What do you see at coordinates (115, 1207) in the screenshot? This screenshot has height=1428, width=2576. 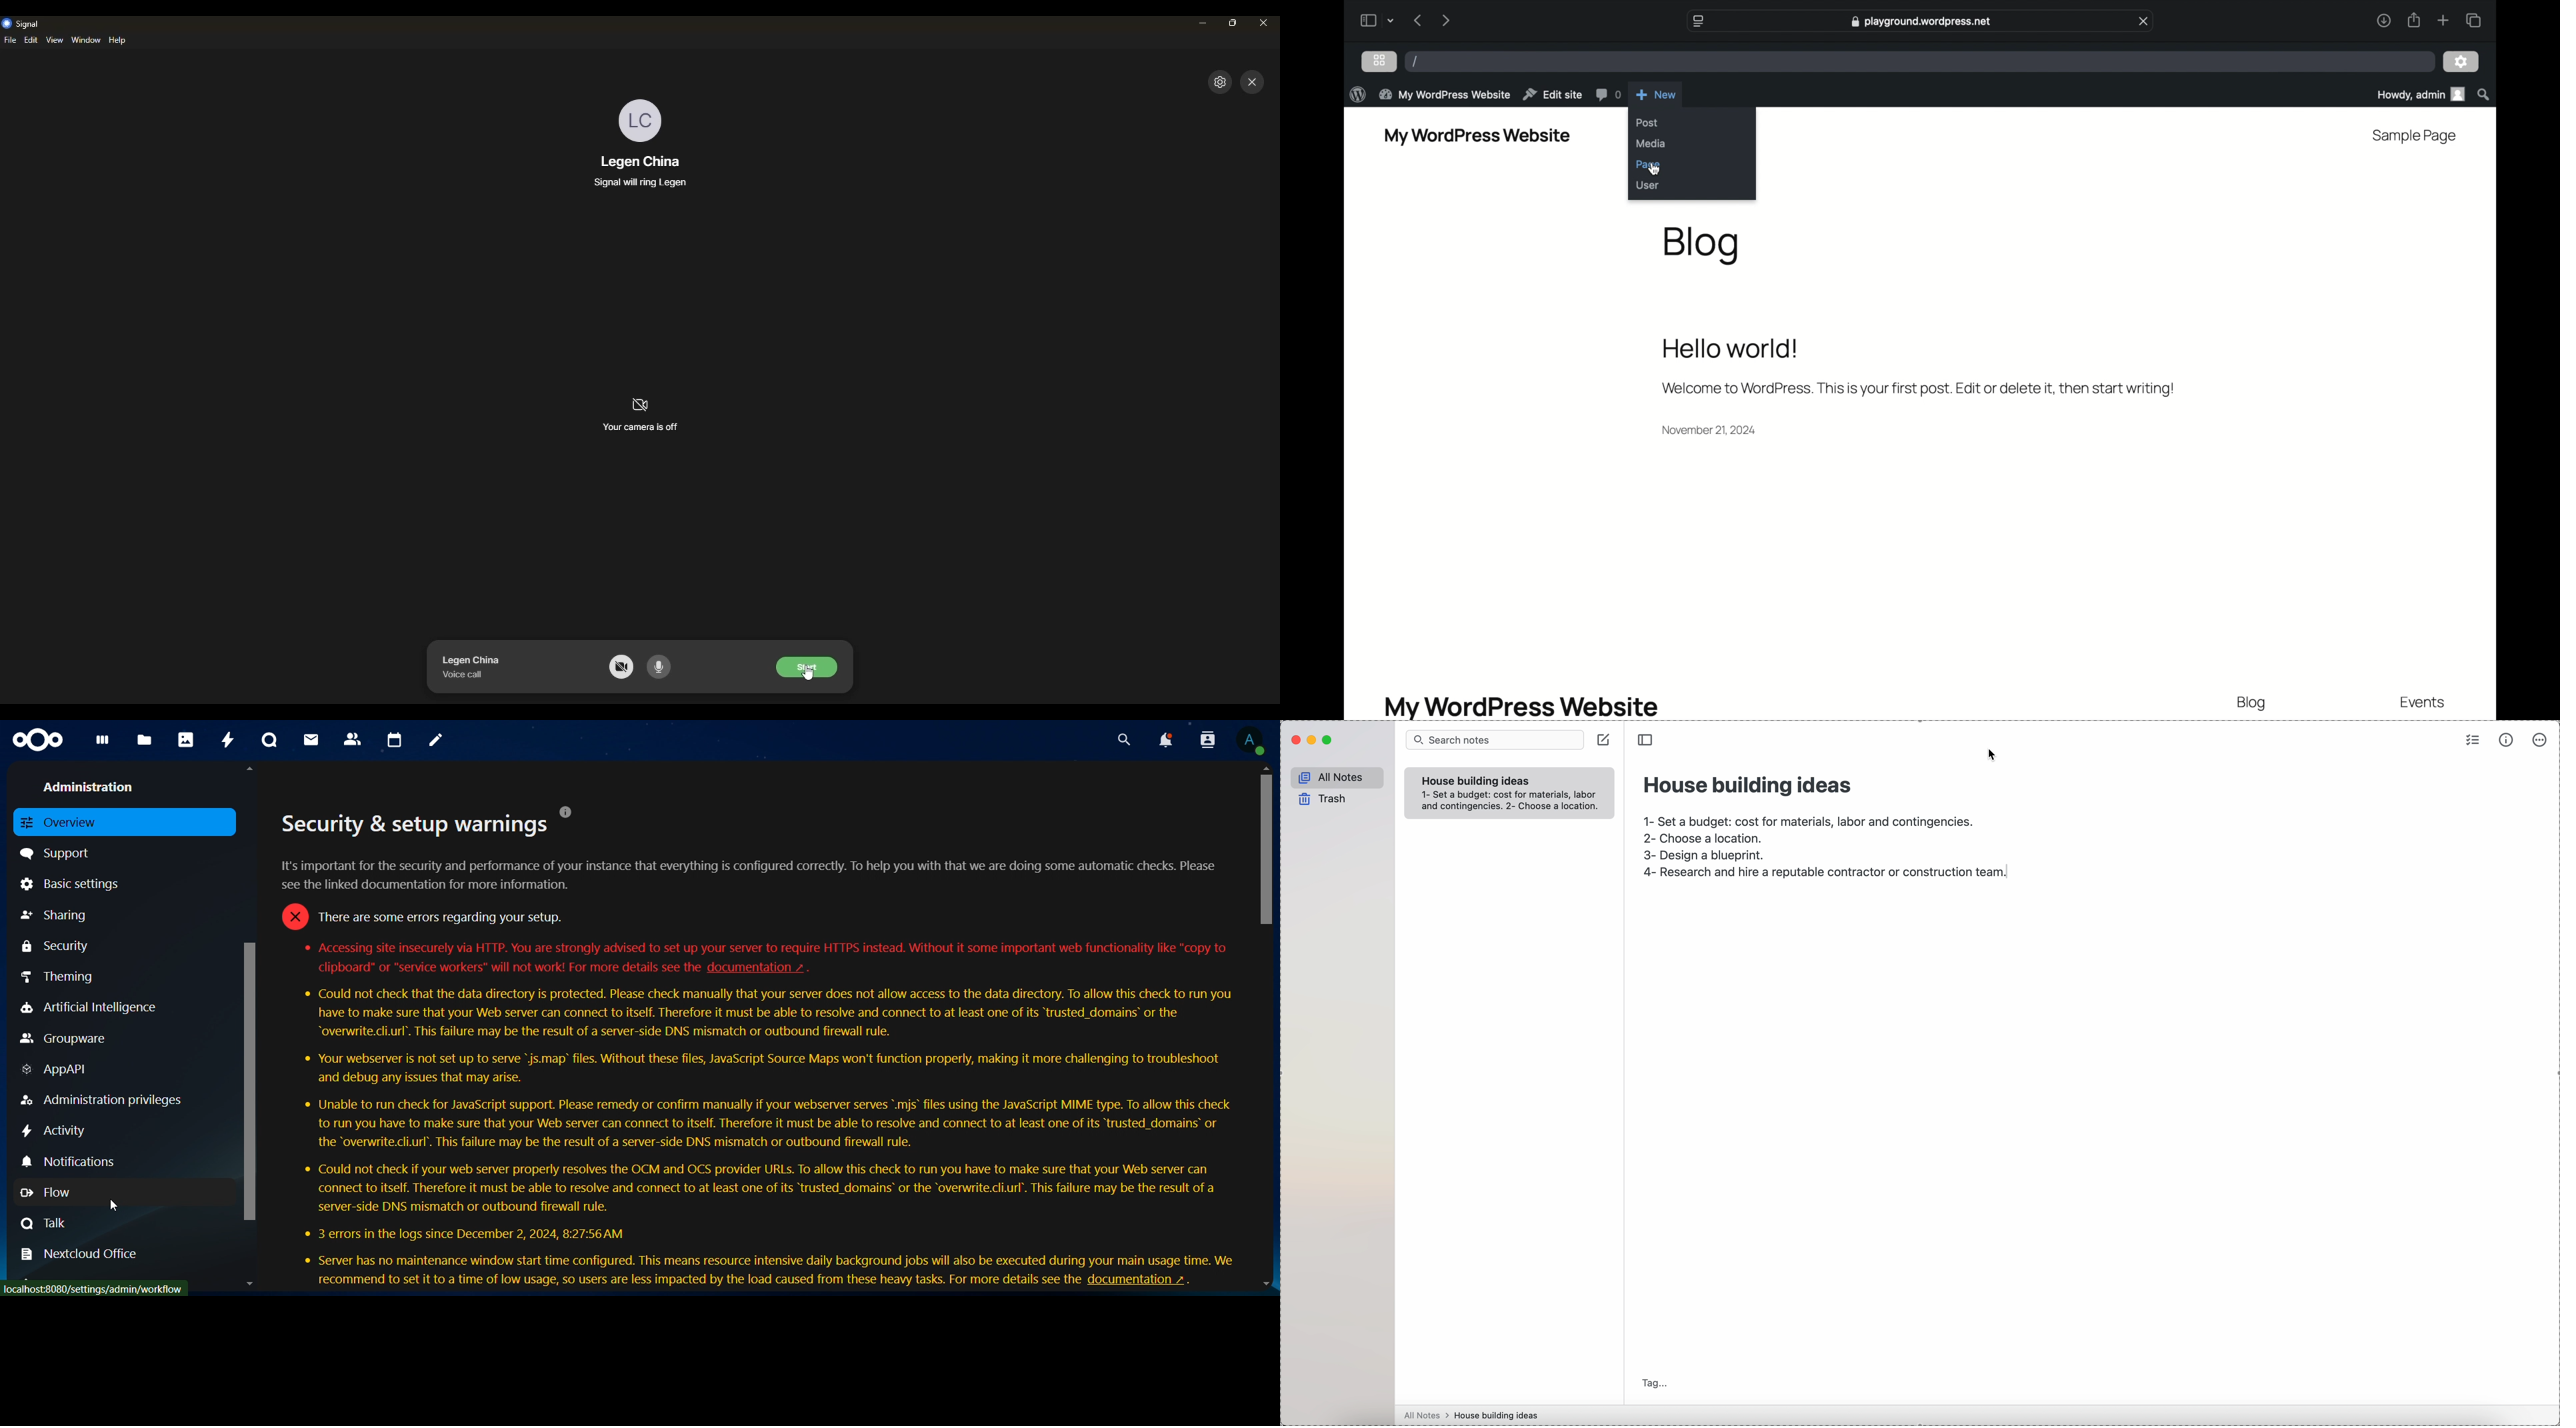 I see `cursor` at bounding box center [115, 1207].